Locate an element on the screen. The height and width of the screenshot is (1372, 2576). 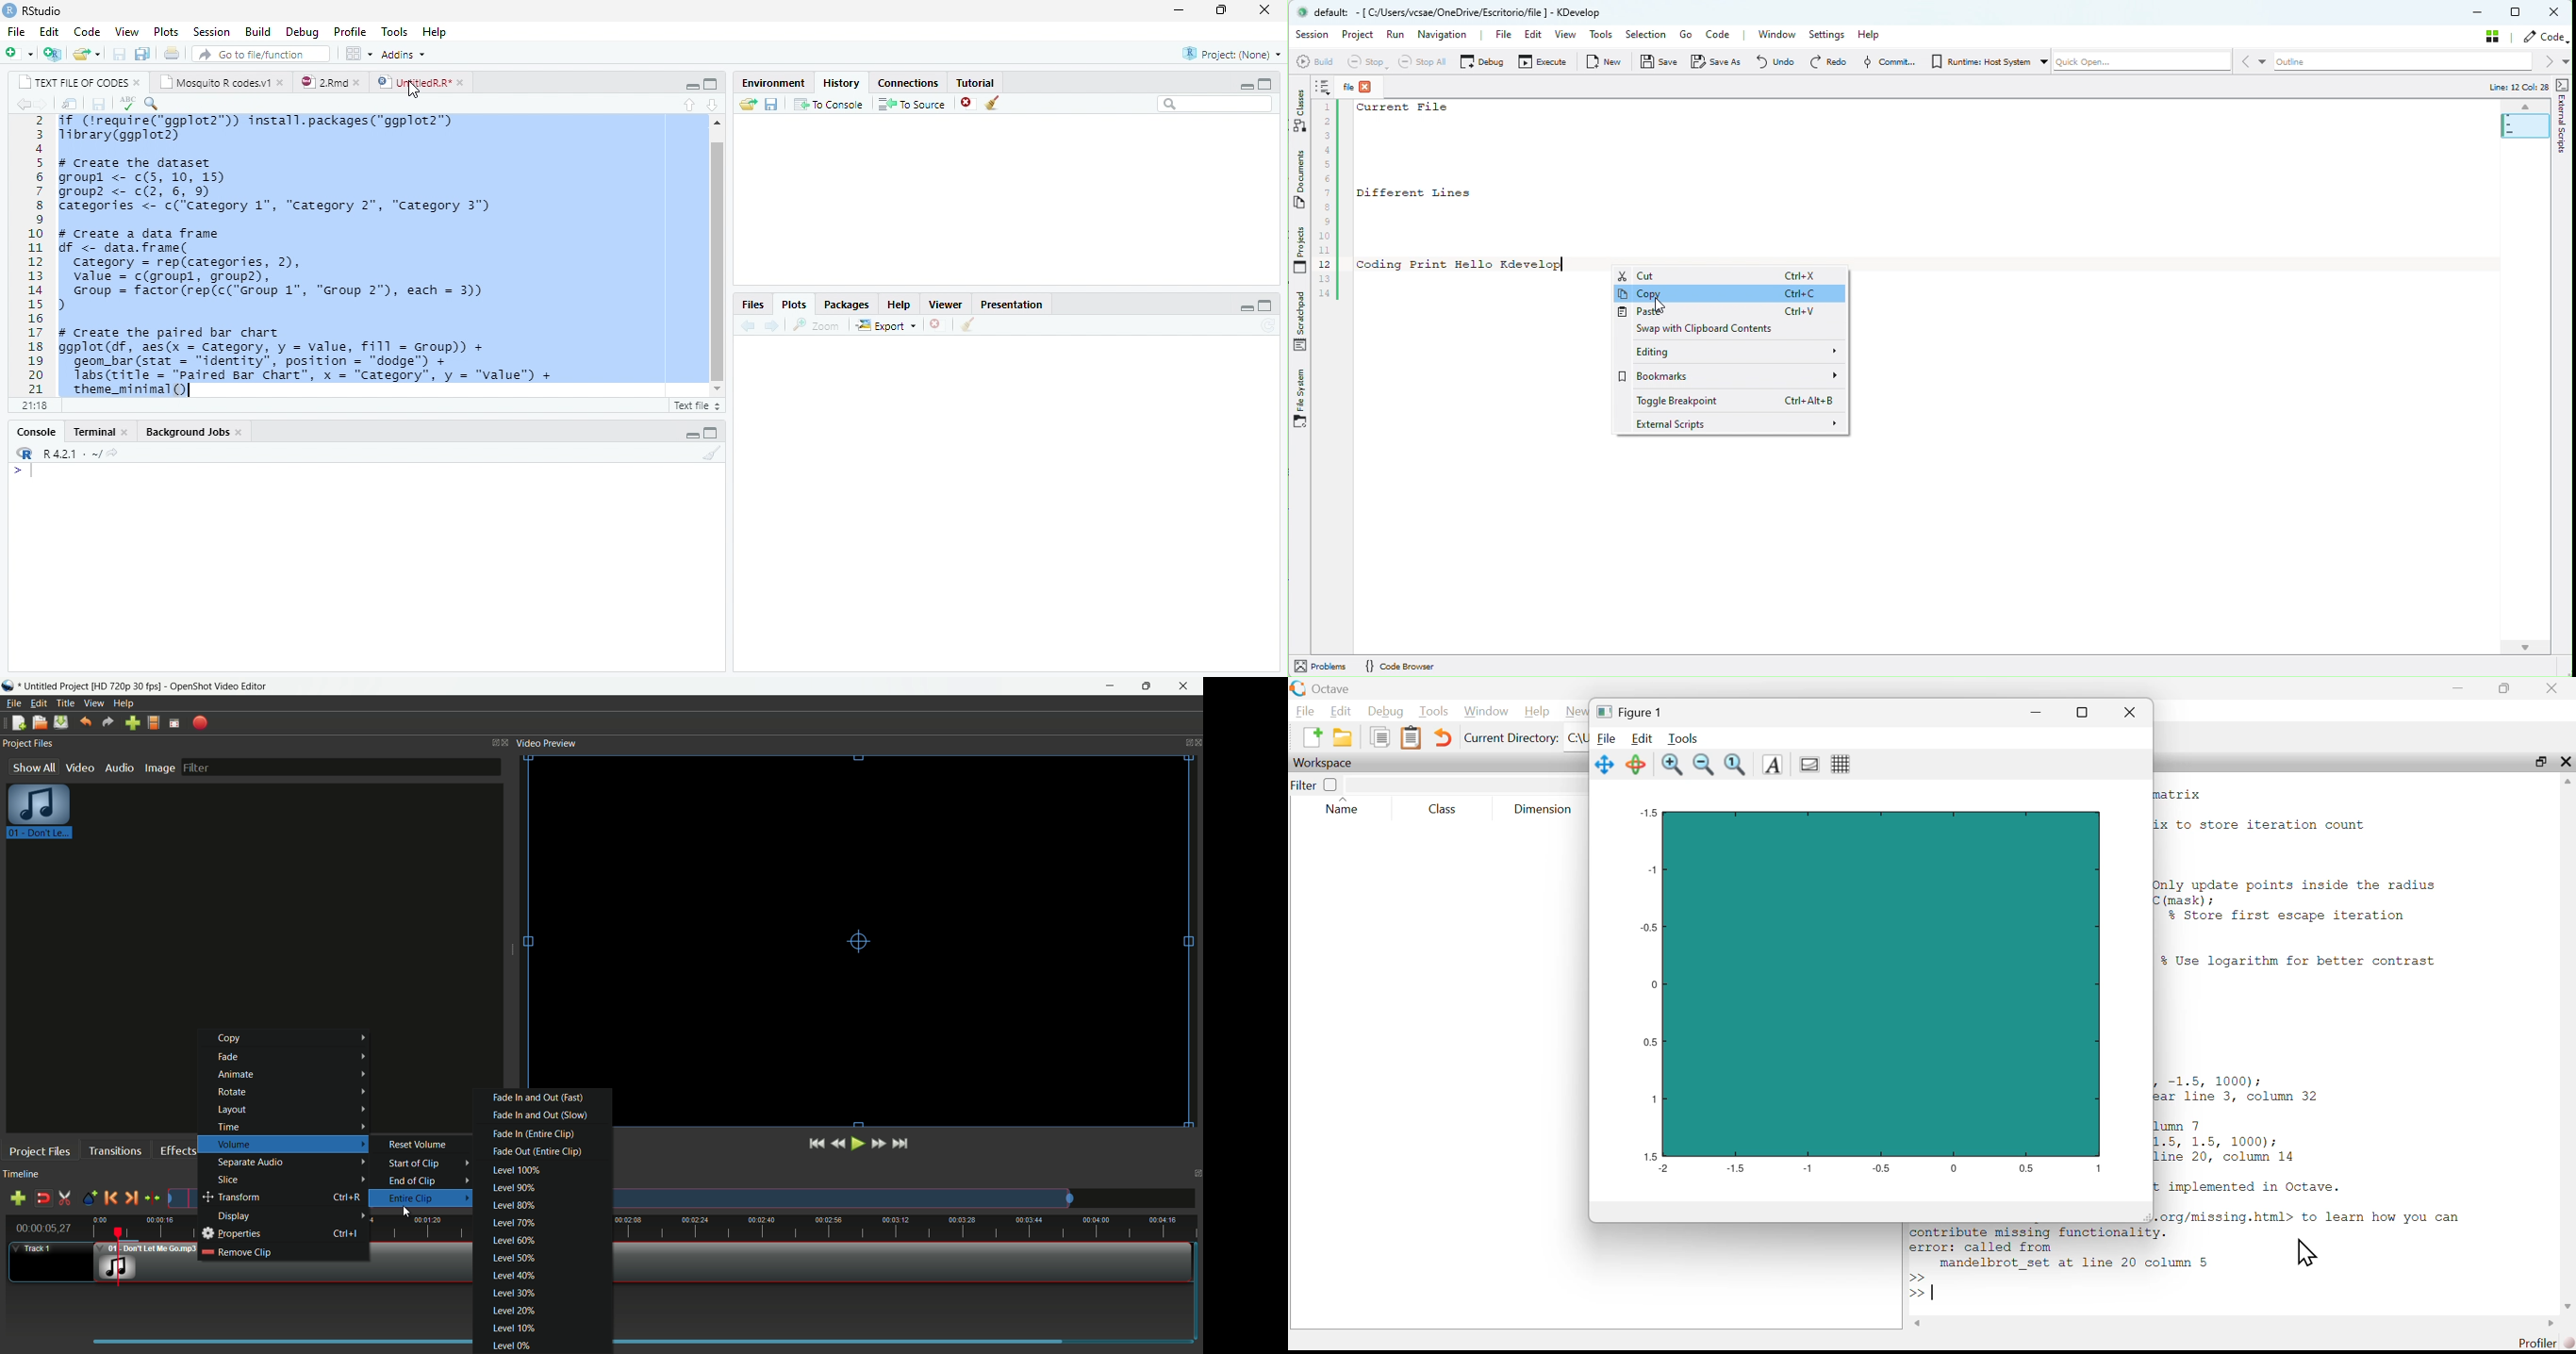
history is located at coordinates (840, 82).